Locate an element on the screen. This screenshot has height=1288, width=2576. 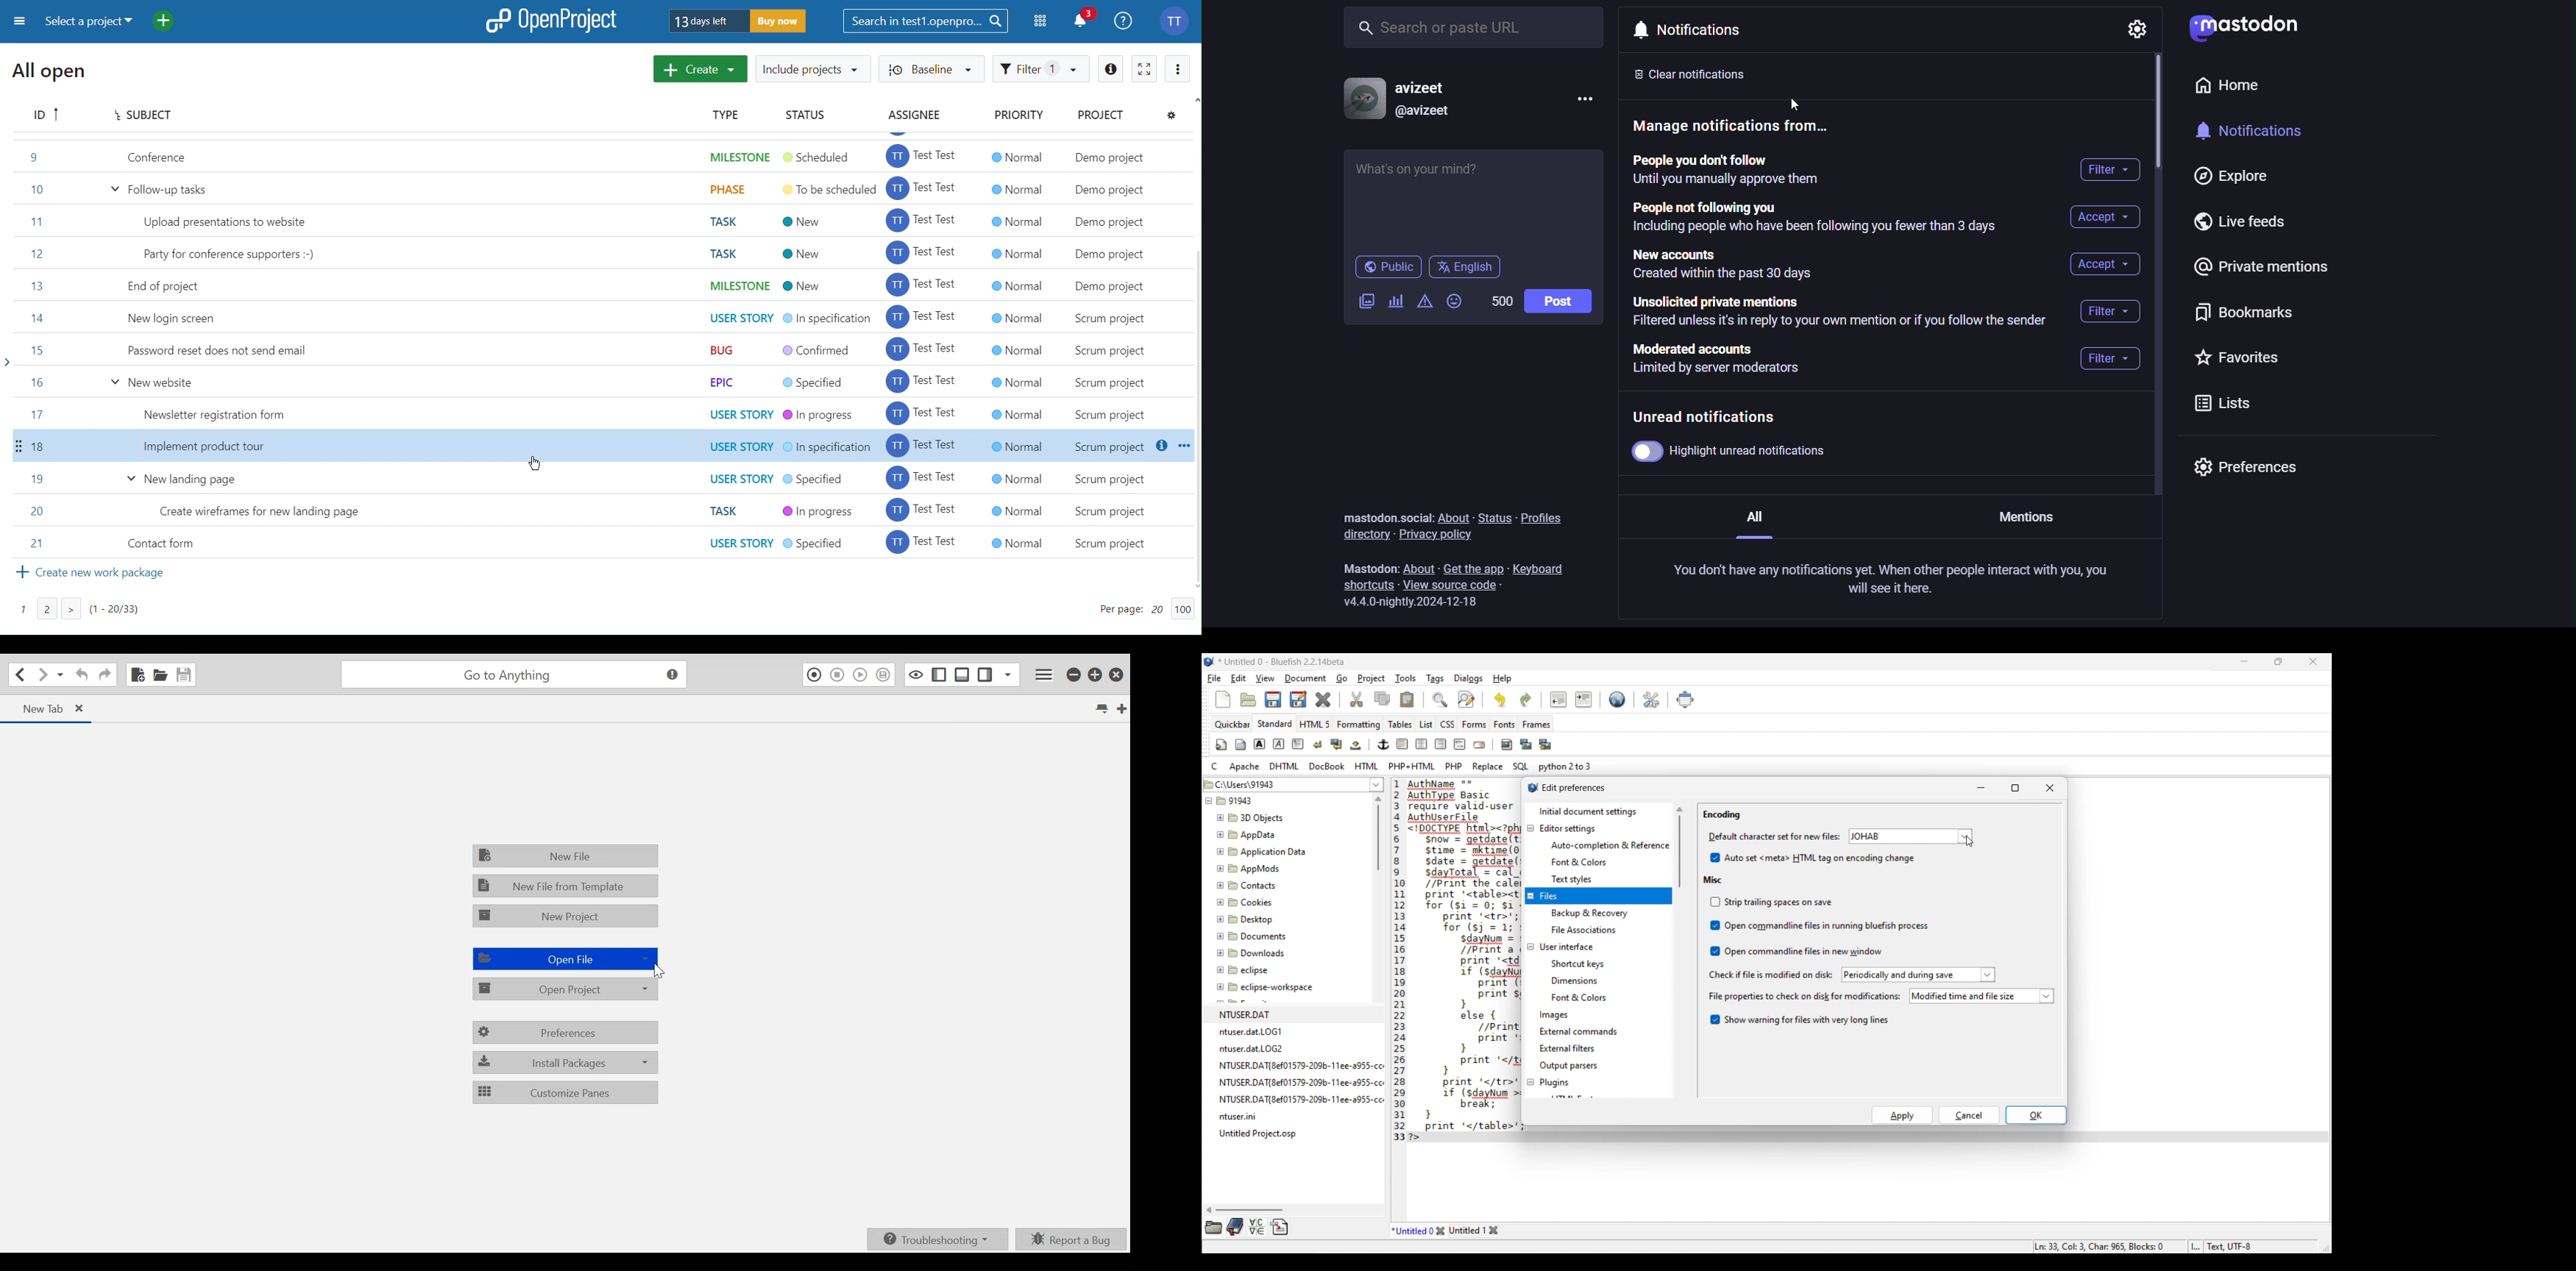
Go back one location is located at coordinates (20, 674).